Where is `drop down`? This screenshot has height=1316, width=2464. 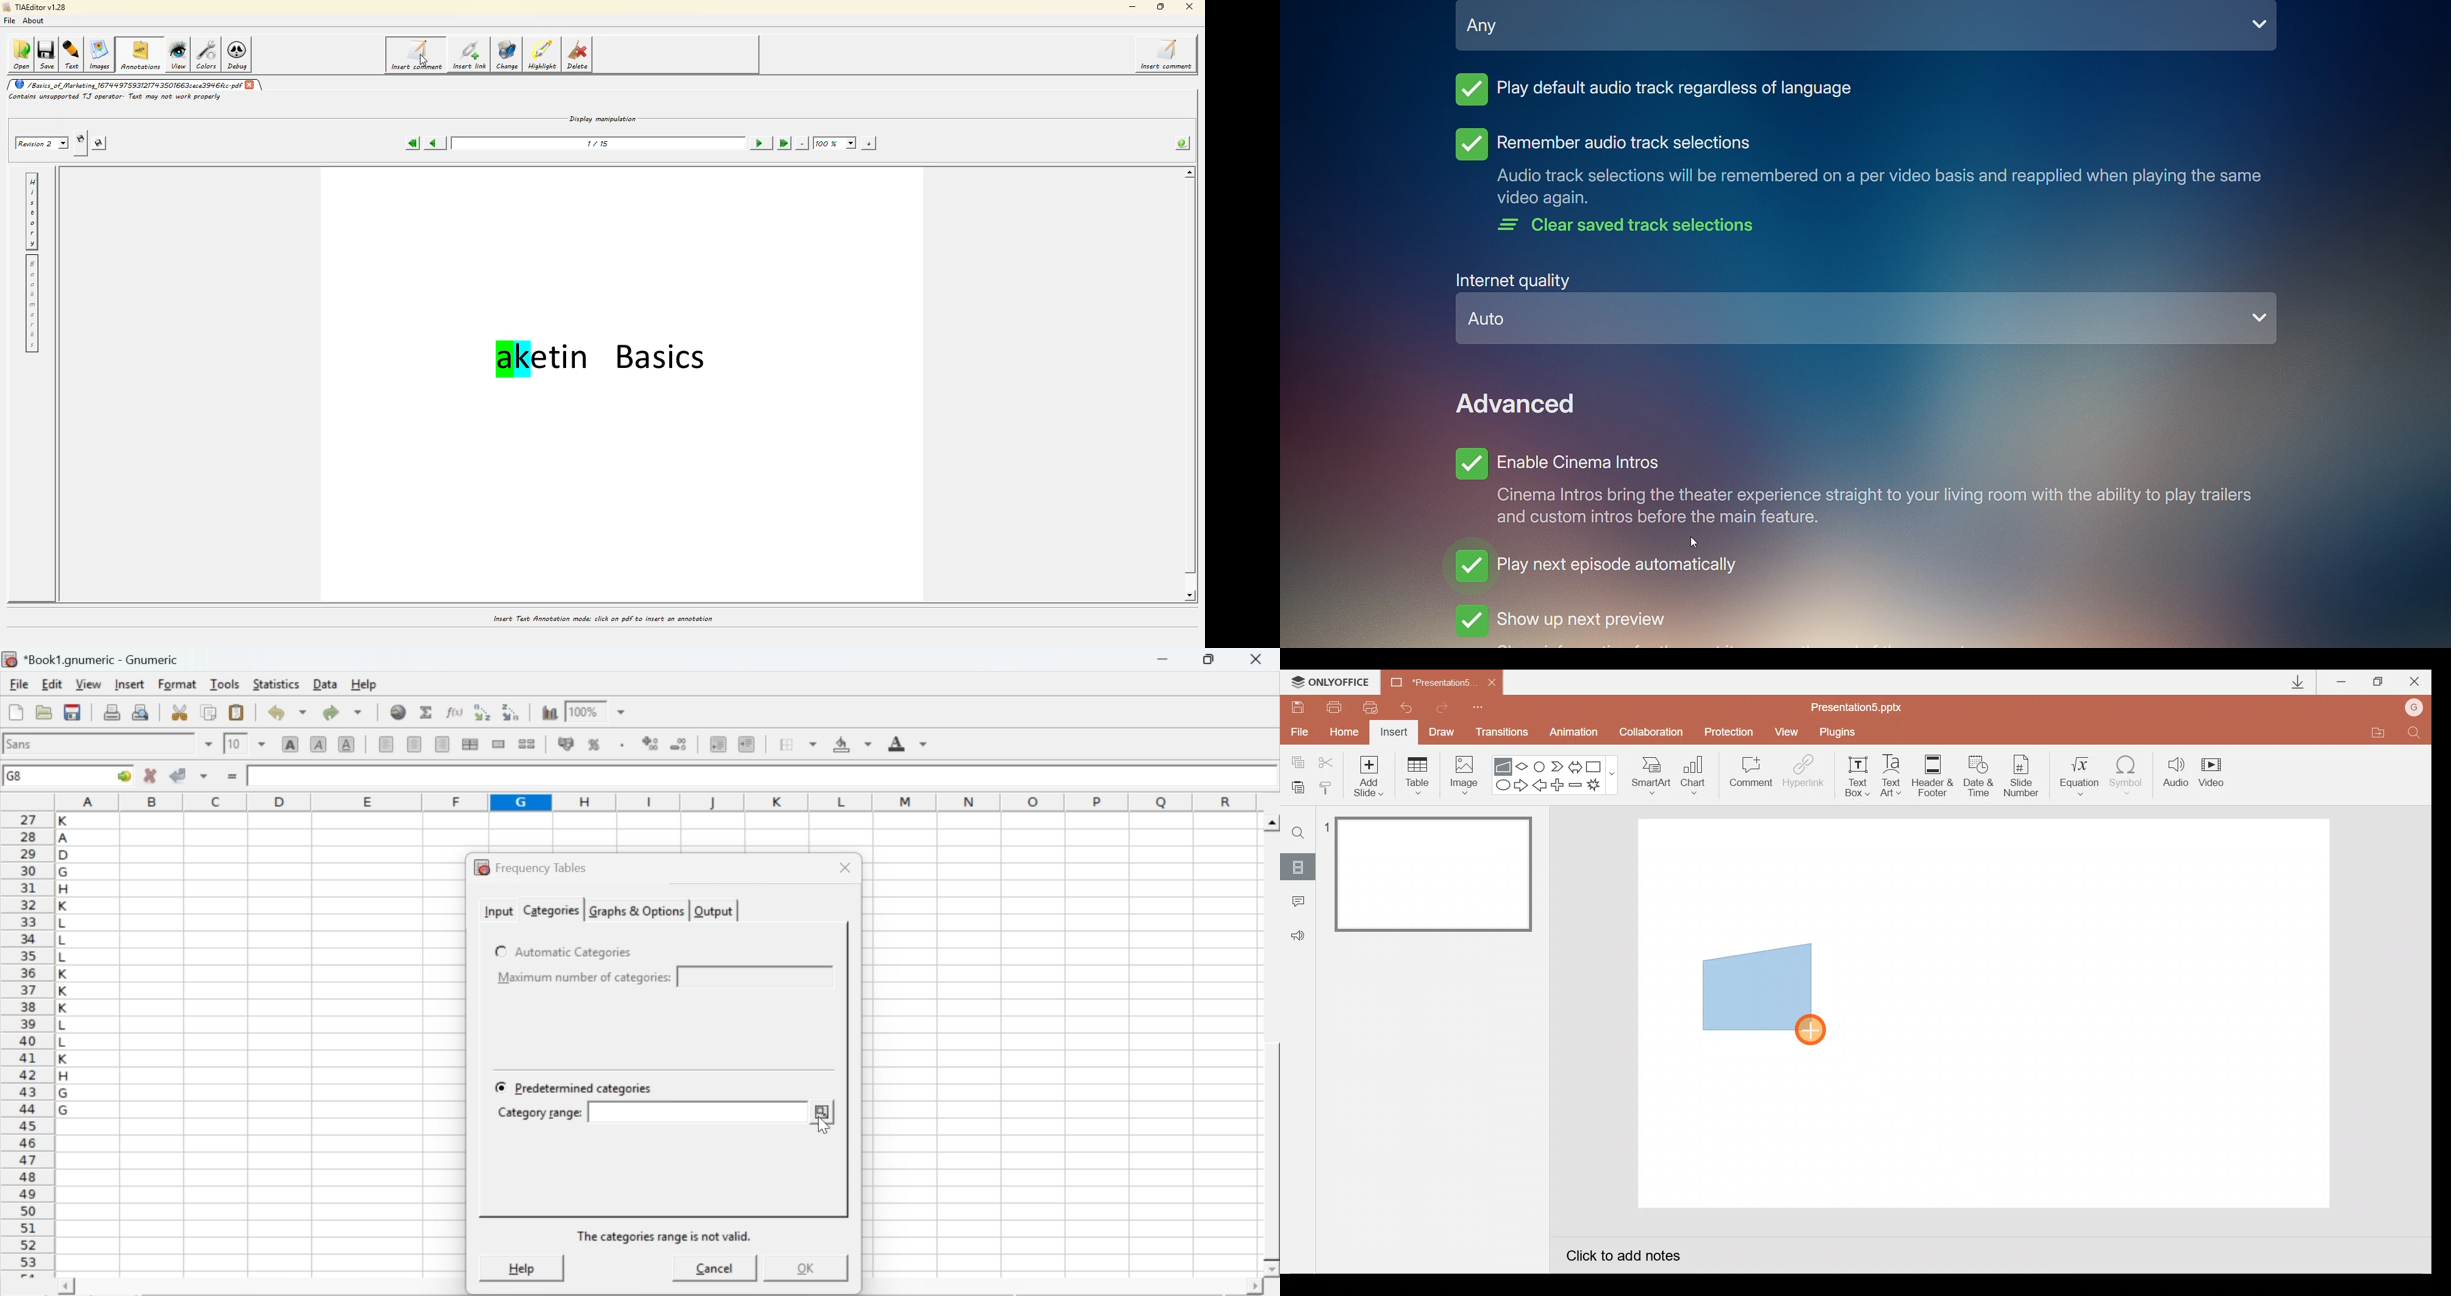 drop down is located at coordinates (622, 713).